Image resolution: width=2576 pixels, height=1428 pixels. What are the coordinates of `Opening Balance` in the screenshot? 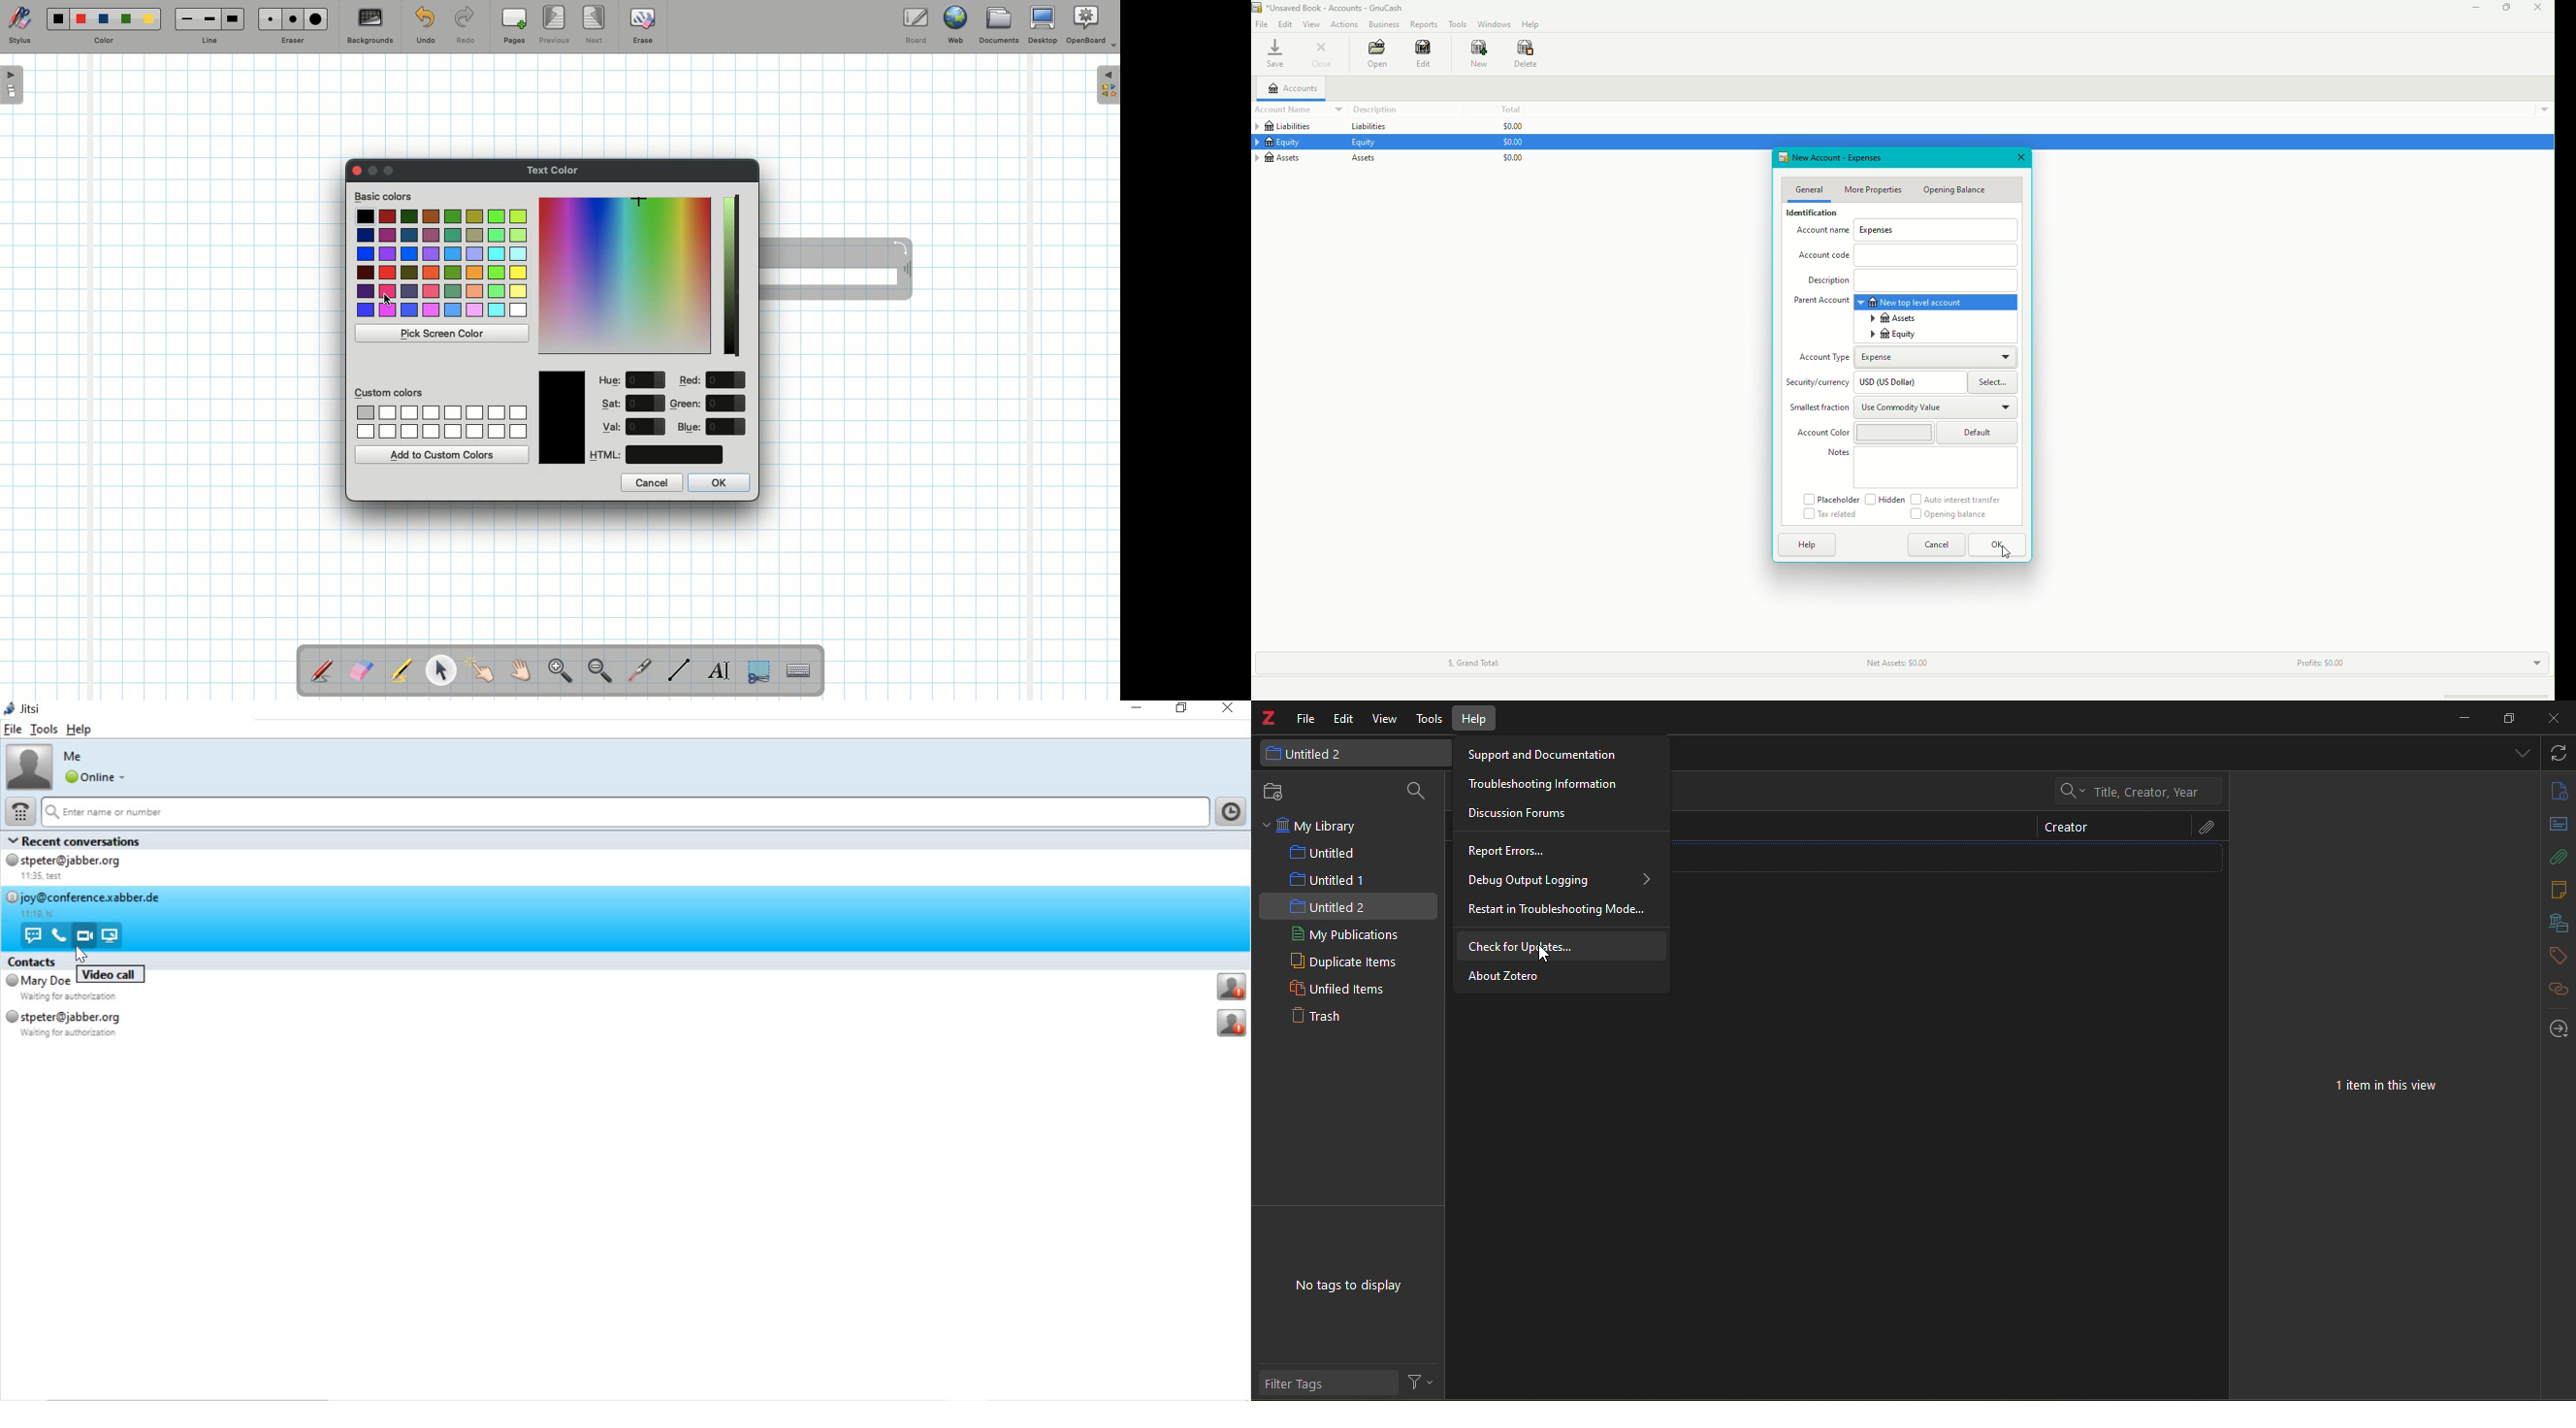 It's located at (1955, 516).